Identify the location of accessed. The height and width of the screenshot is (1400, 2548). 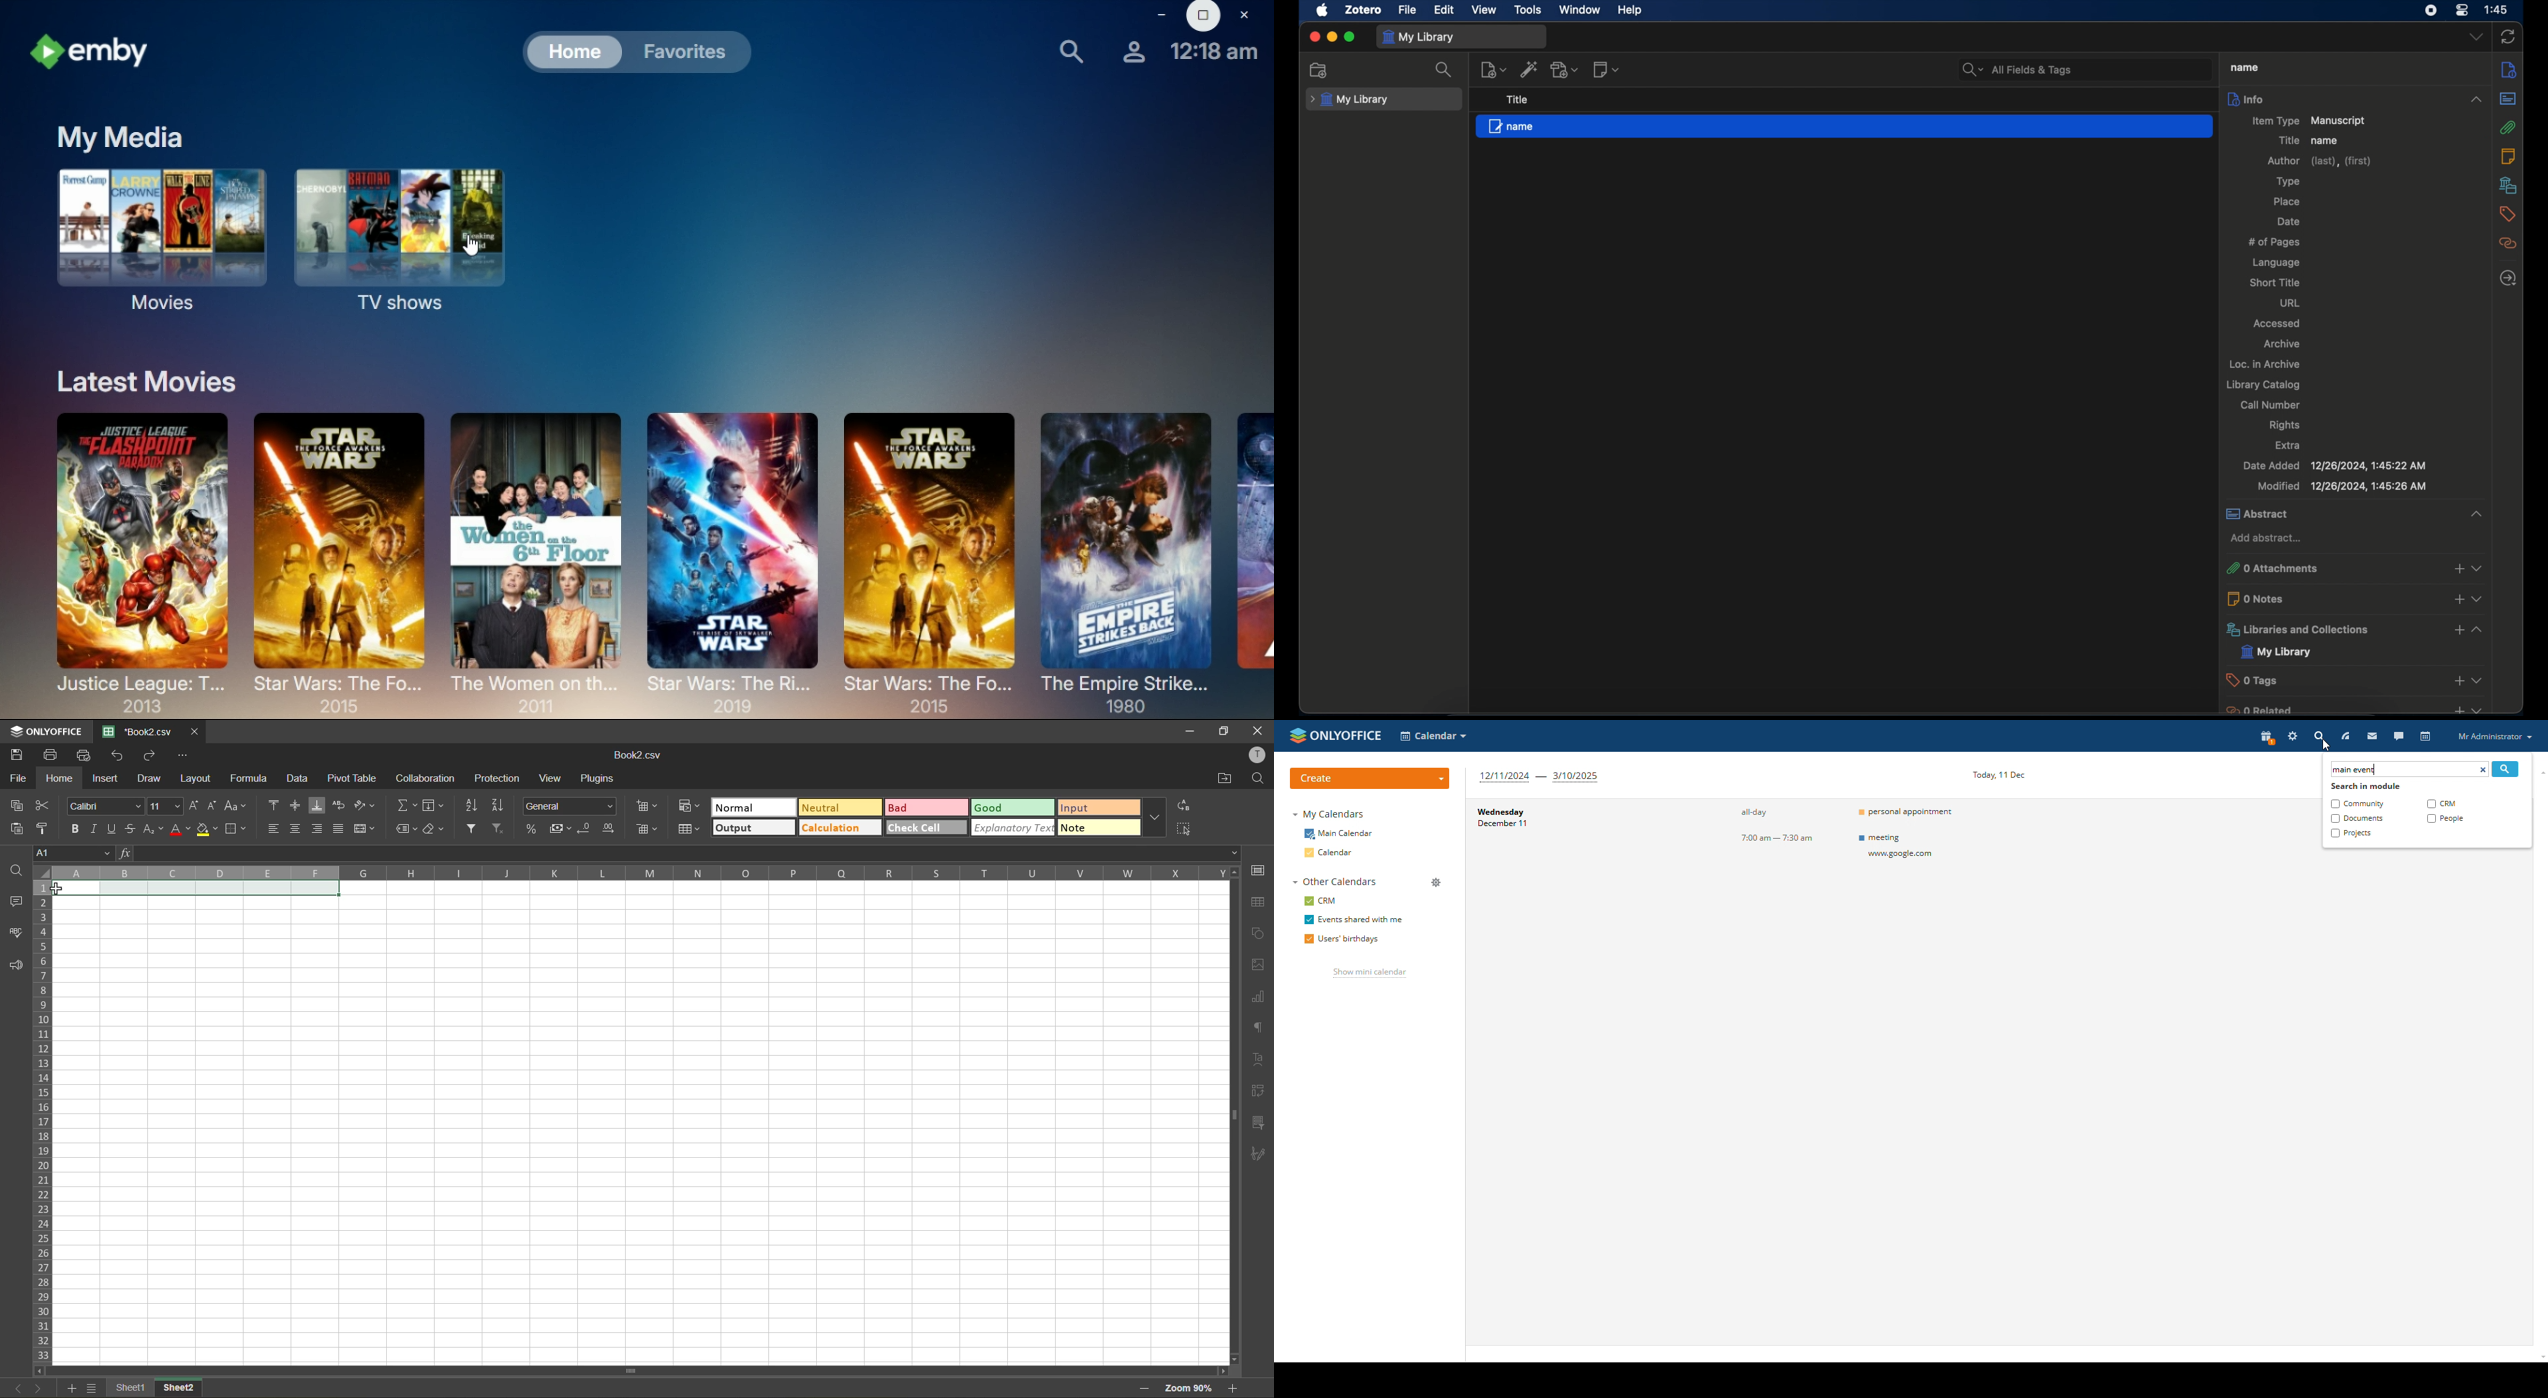
(2277, 324).